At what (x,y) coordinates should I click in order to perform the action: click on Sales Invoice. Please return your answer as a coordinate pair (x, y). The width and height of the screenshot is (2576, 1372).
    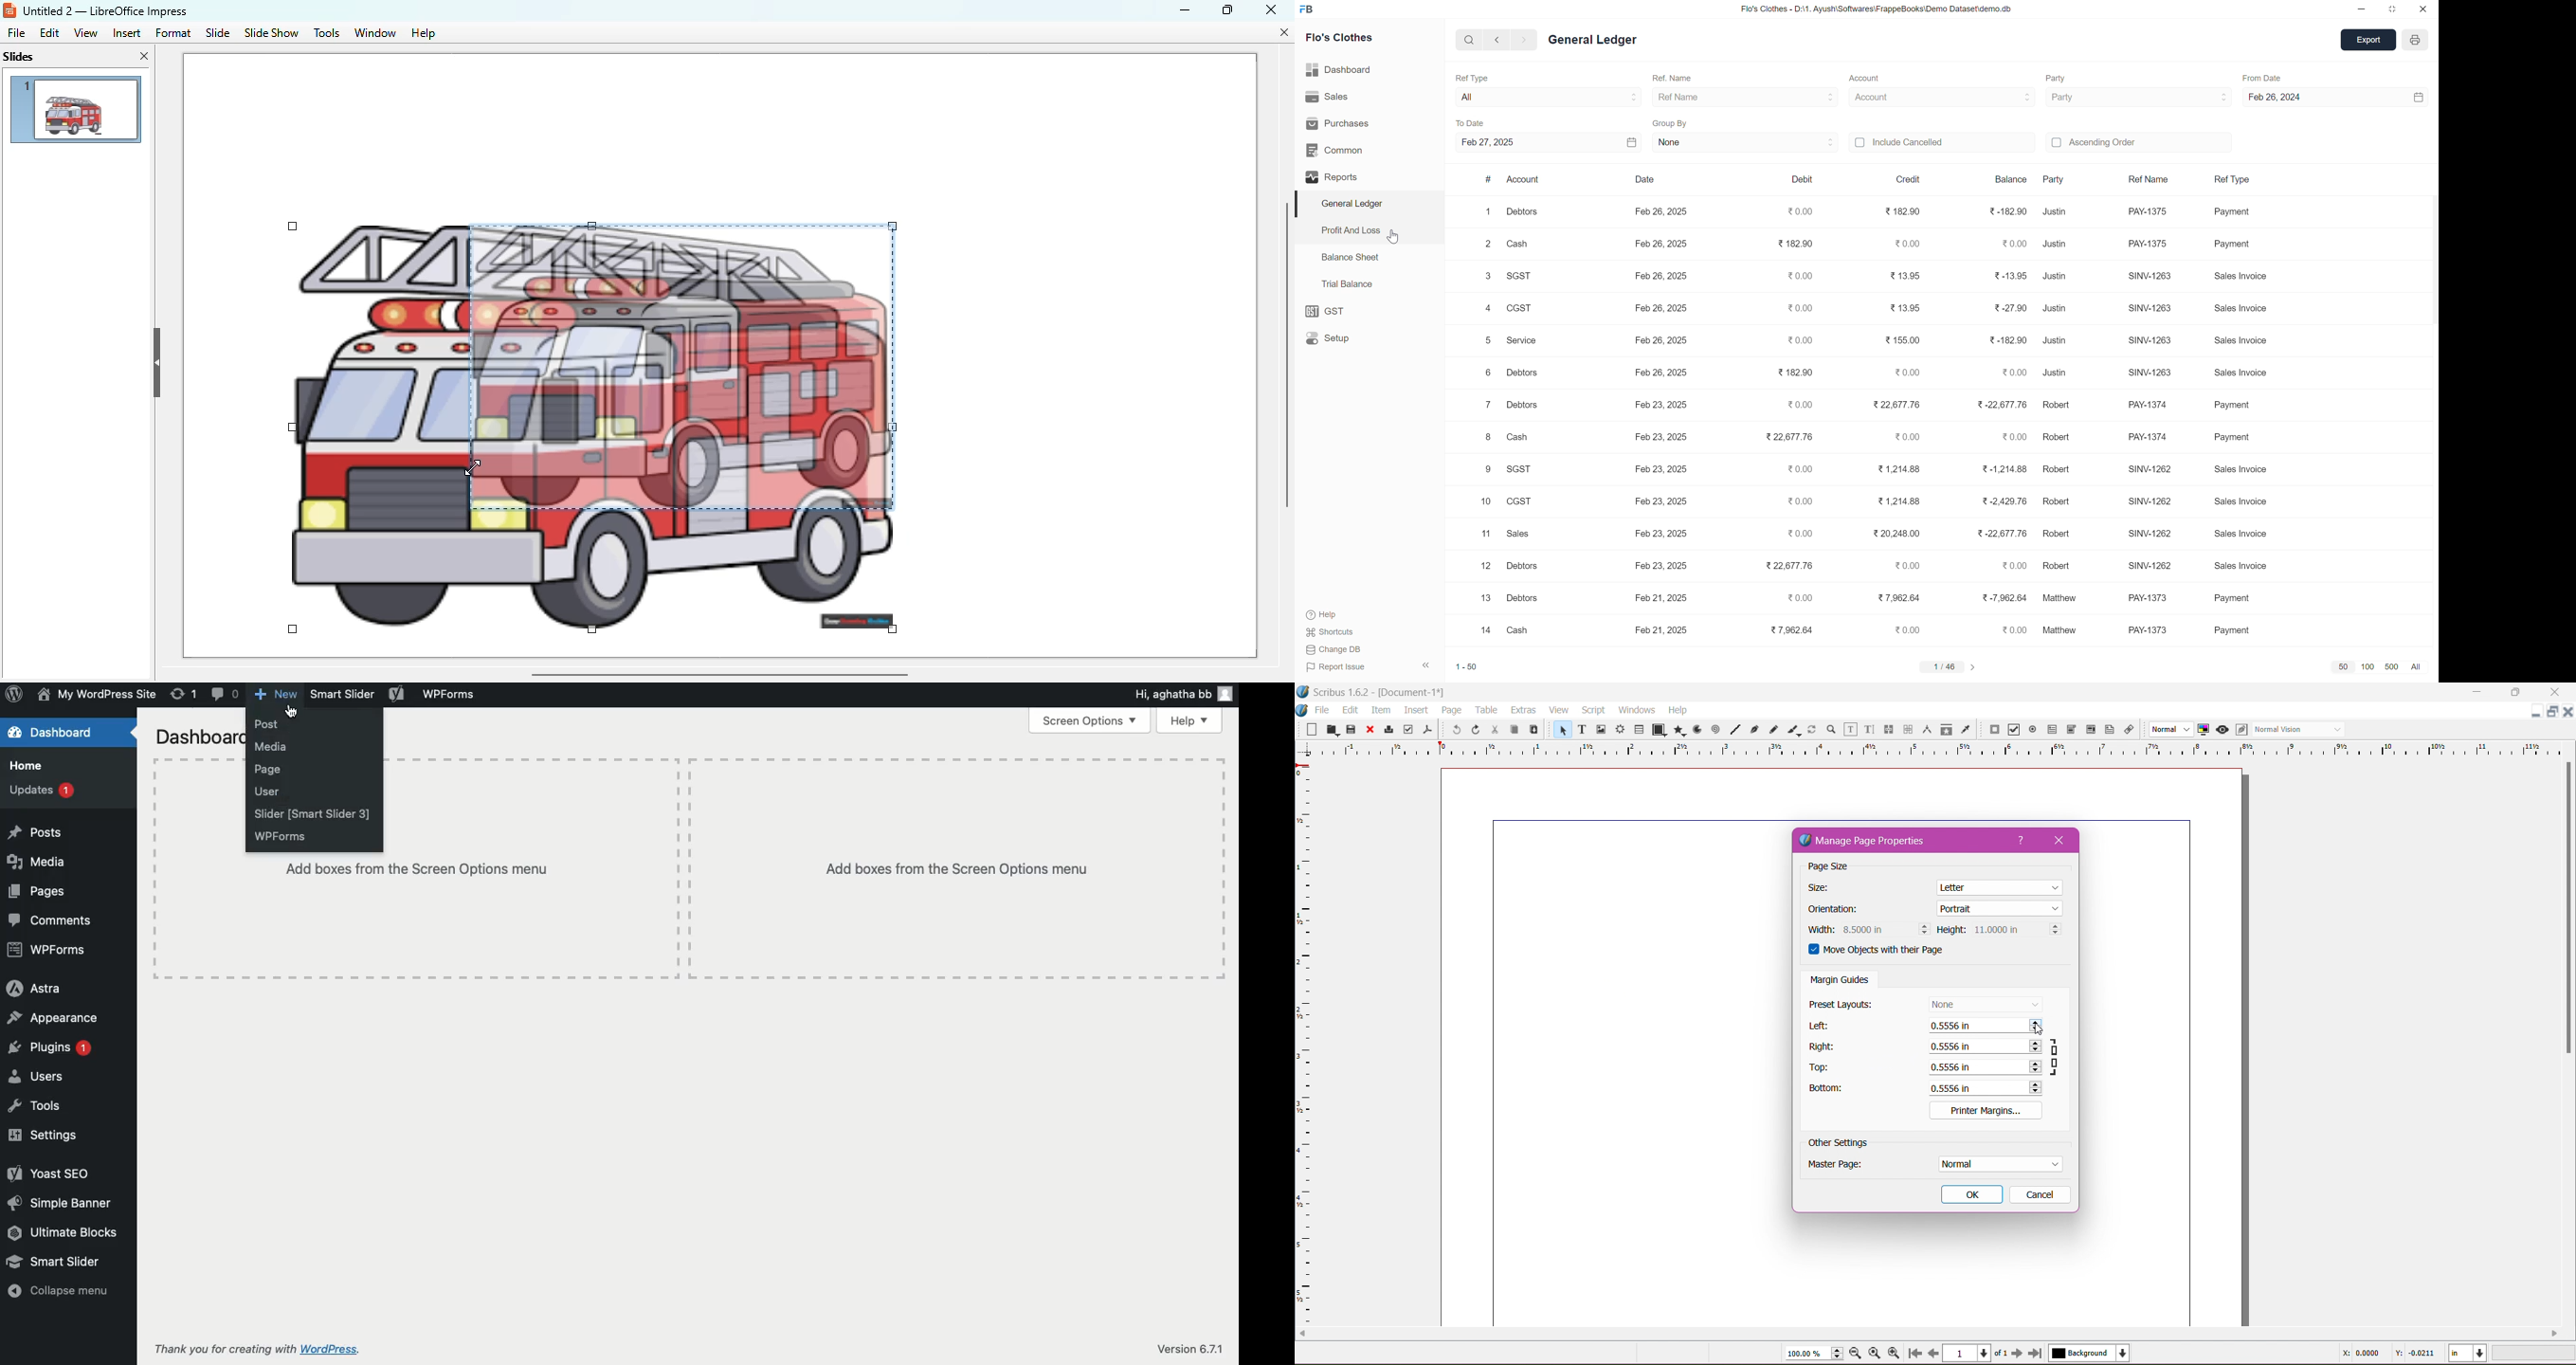
    Looking at the image, I should click on (2243, 305).